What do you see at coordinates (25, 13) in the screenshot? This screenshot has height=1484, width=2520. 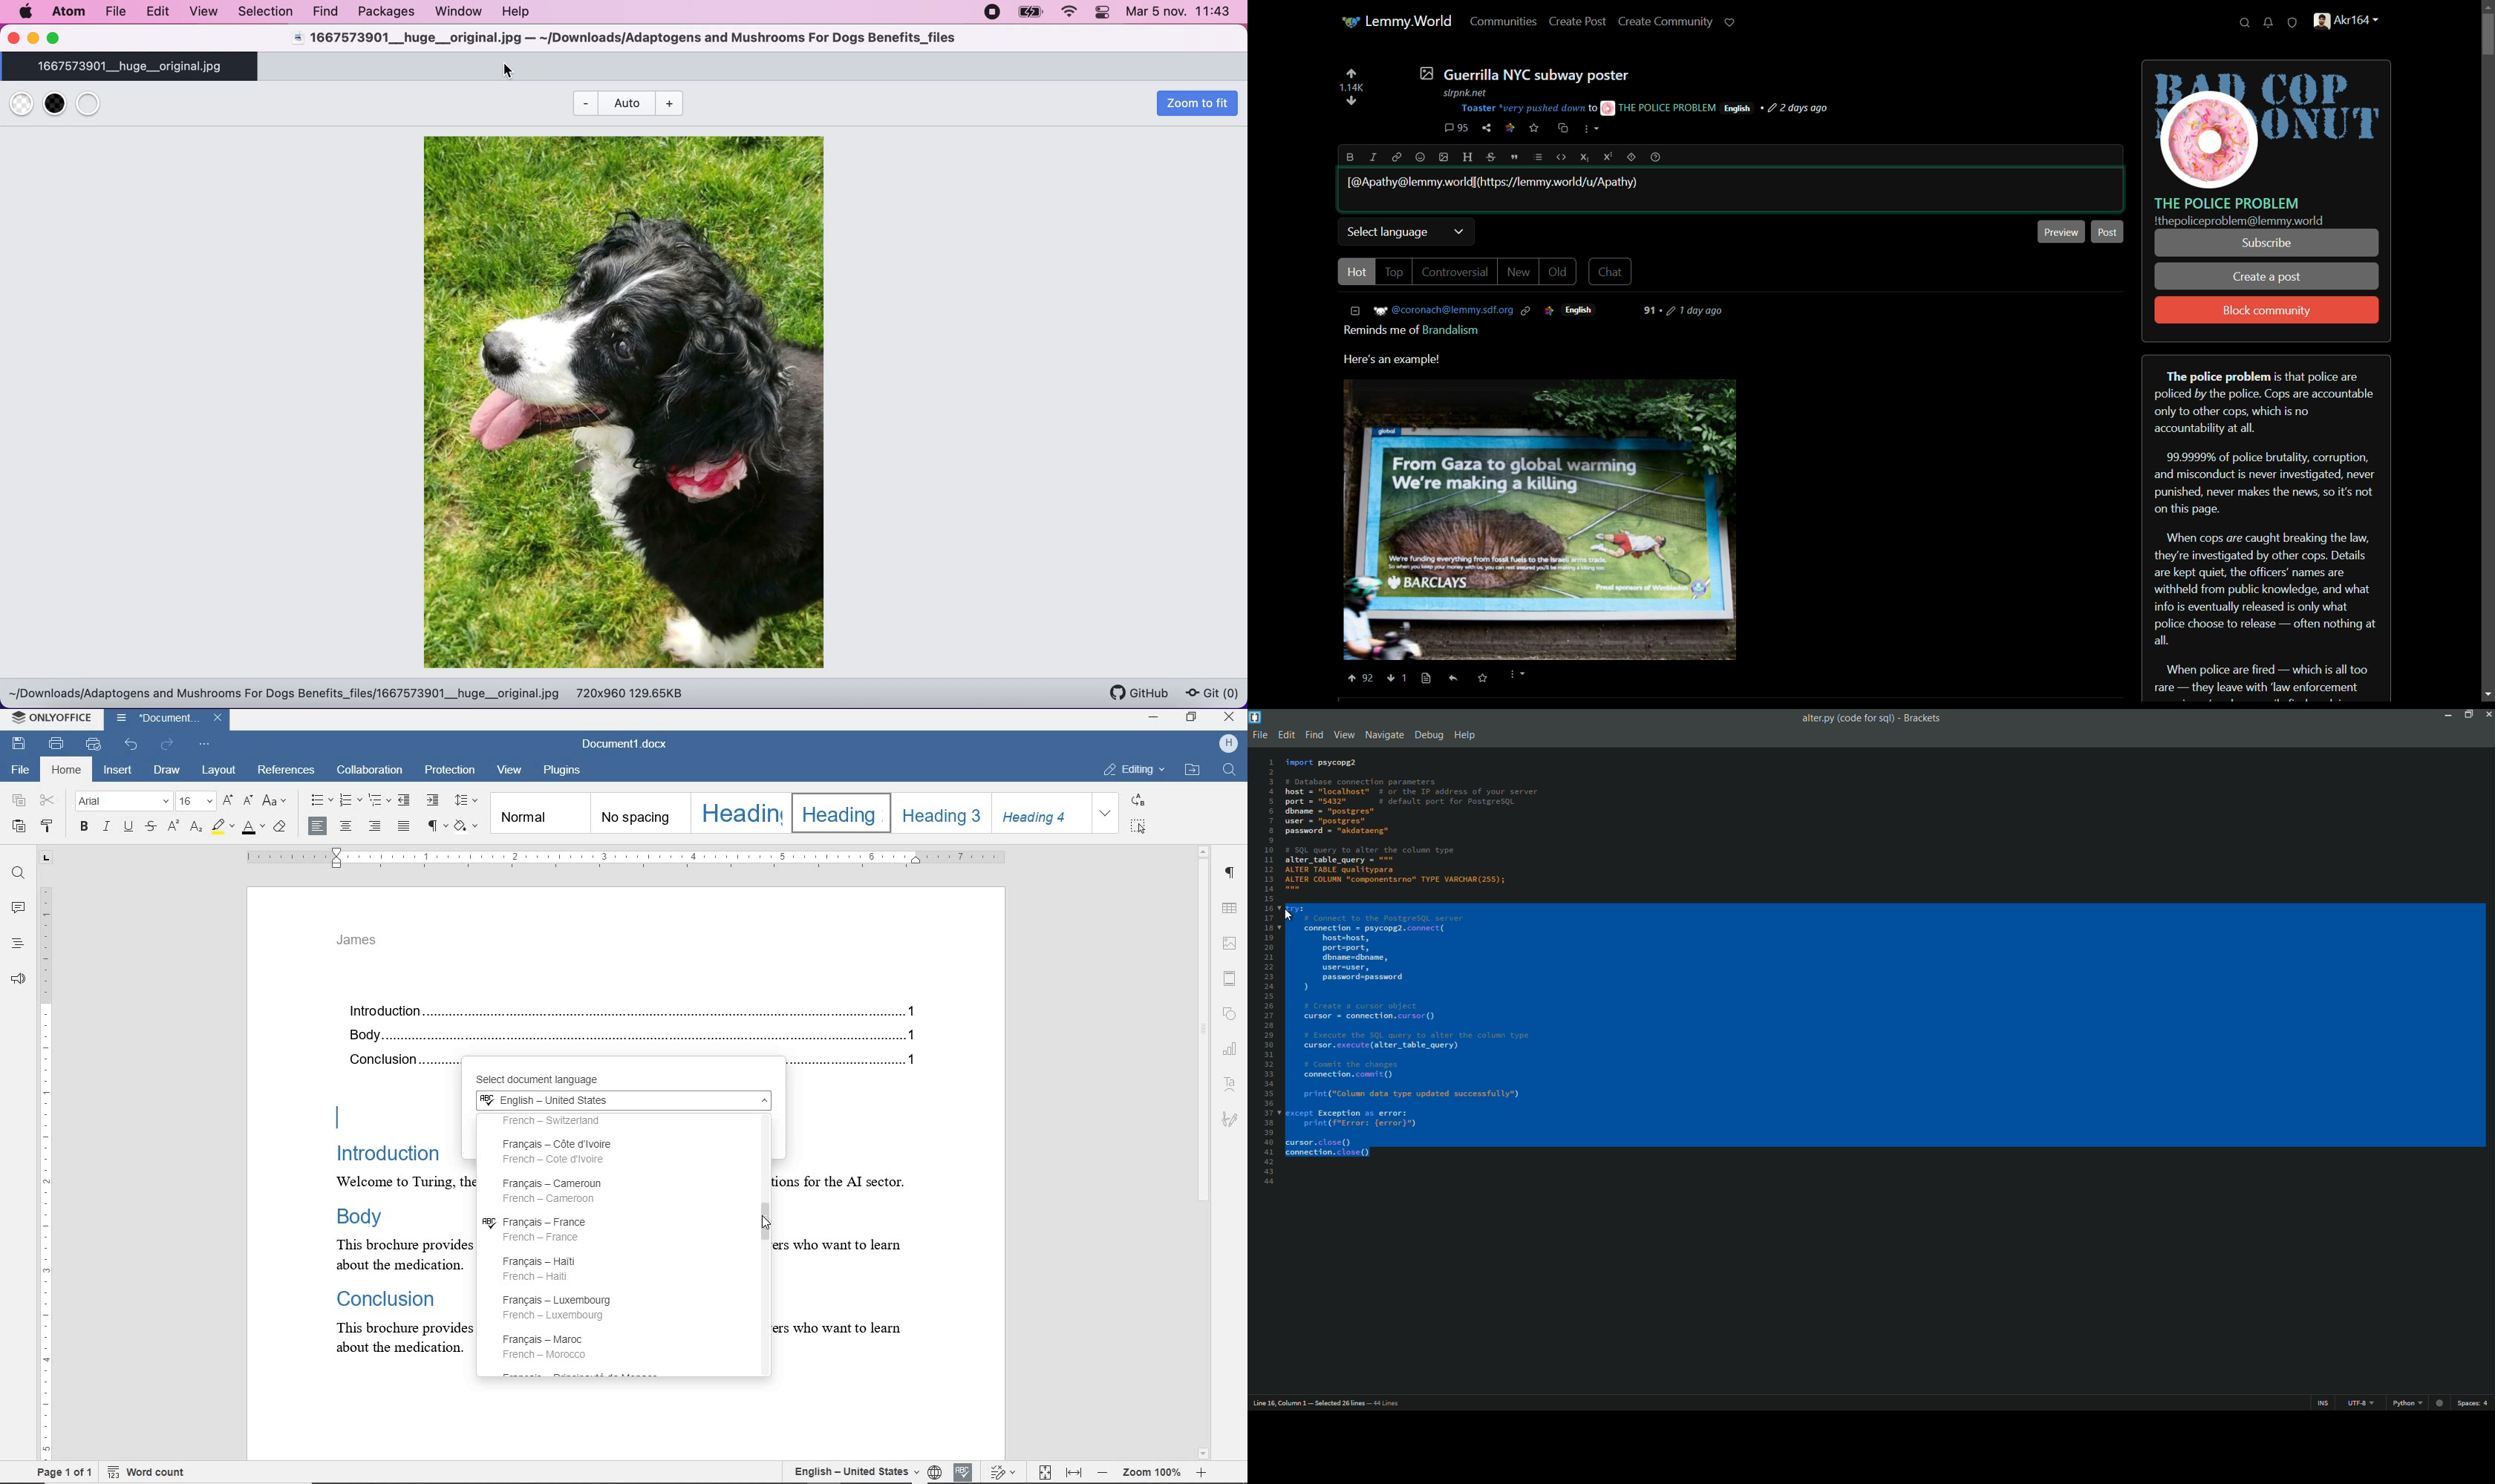 I see `mac logo` at bounding box center [25, 13].